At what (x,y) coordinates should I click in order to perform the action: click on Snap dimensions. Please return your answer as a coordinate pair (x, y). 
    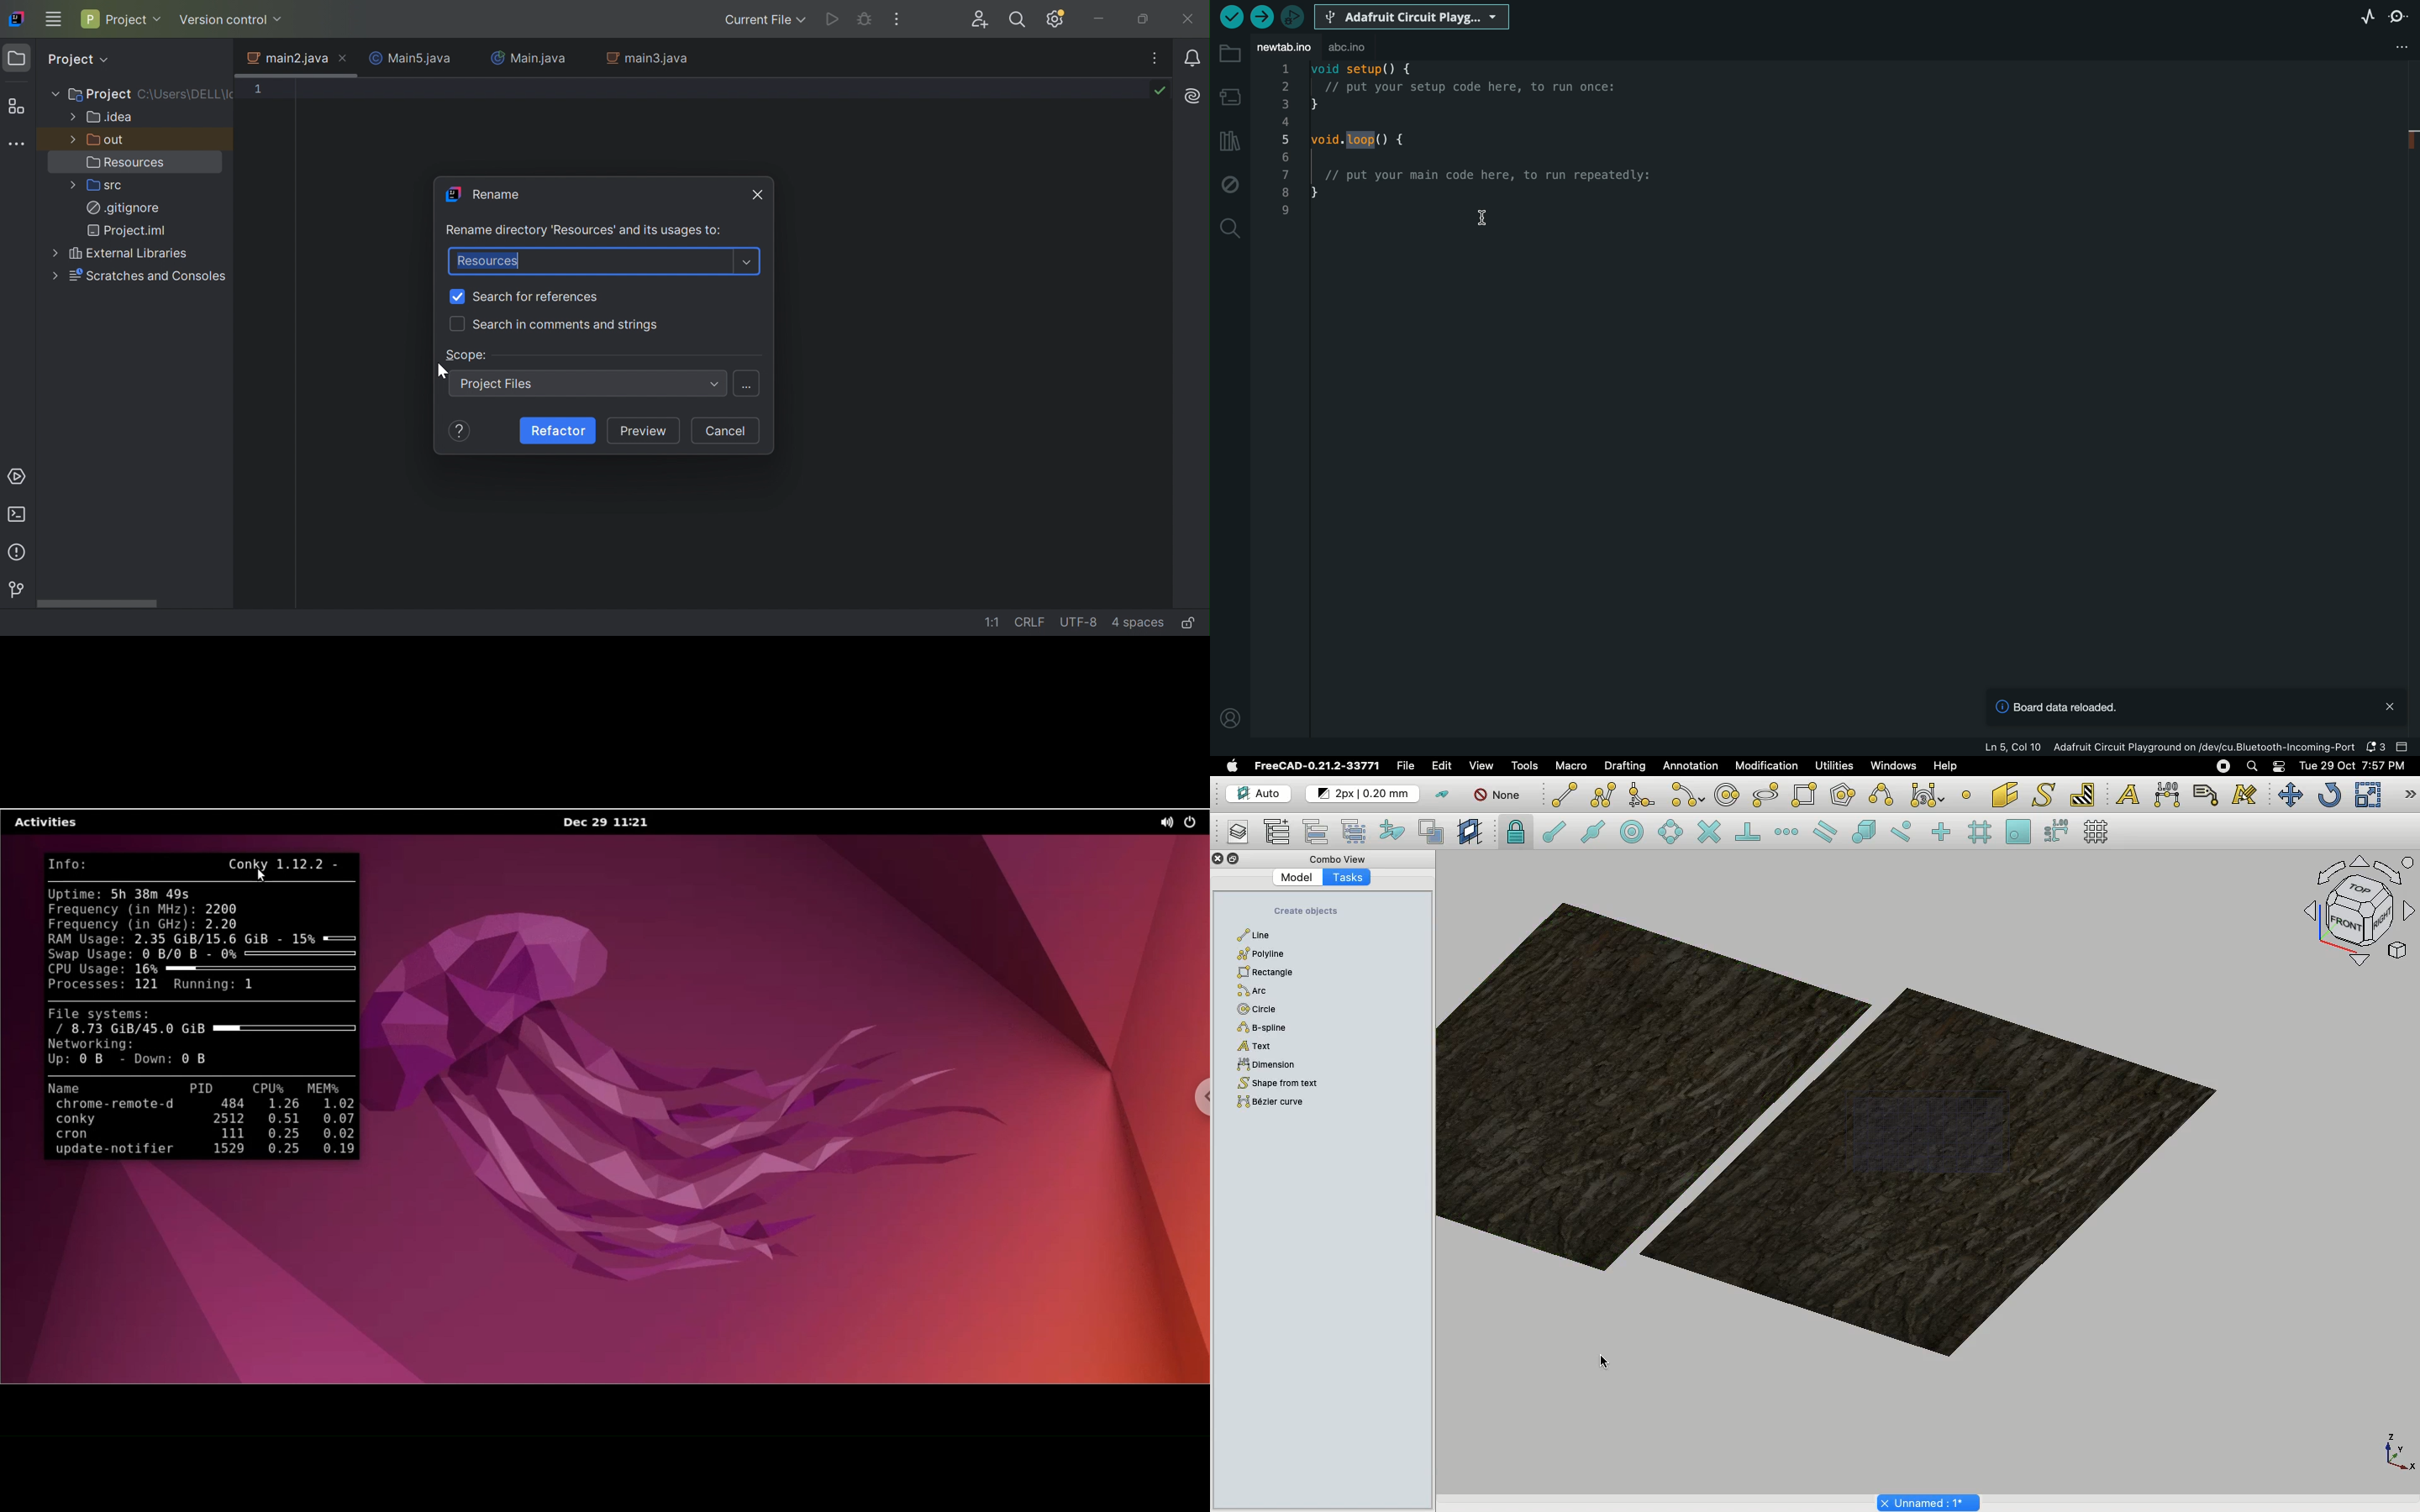
    Looking at the image, I should click on (2057, 832).